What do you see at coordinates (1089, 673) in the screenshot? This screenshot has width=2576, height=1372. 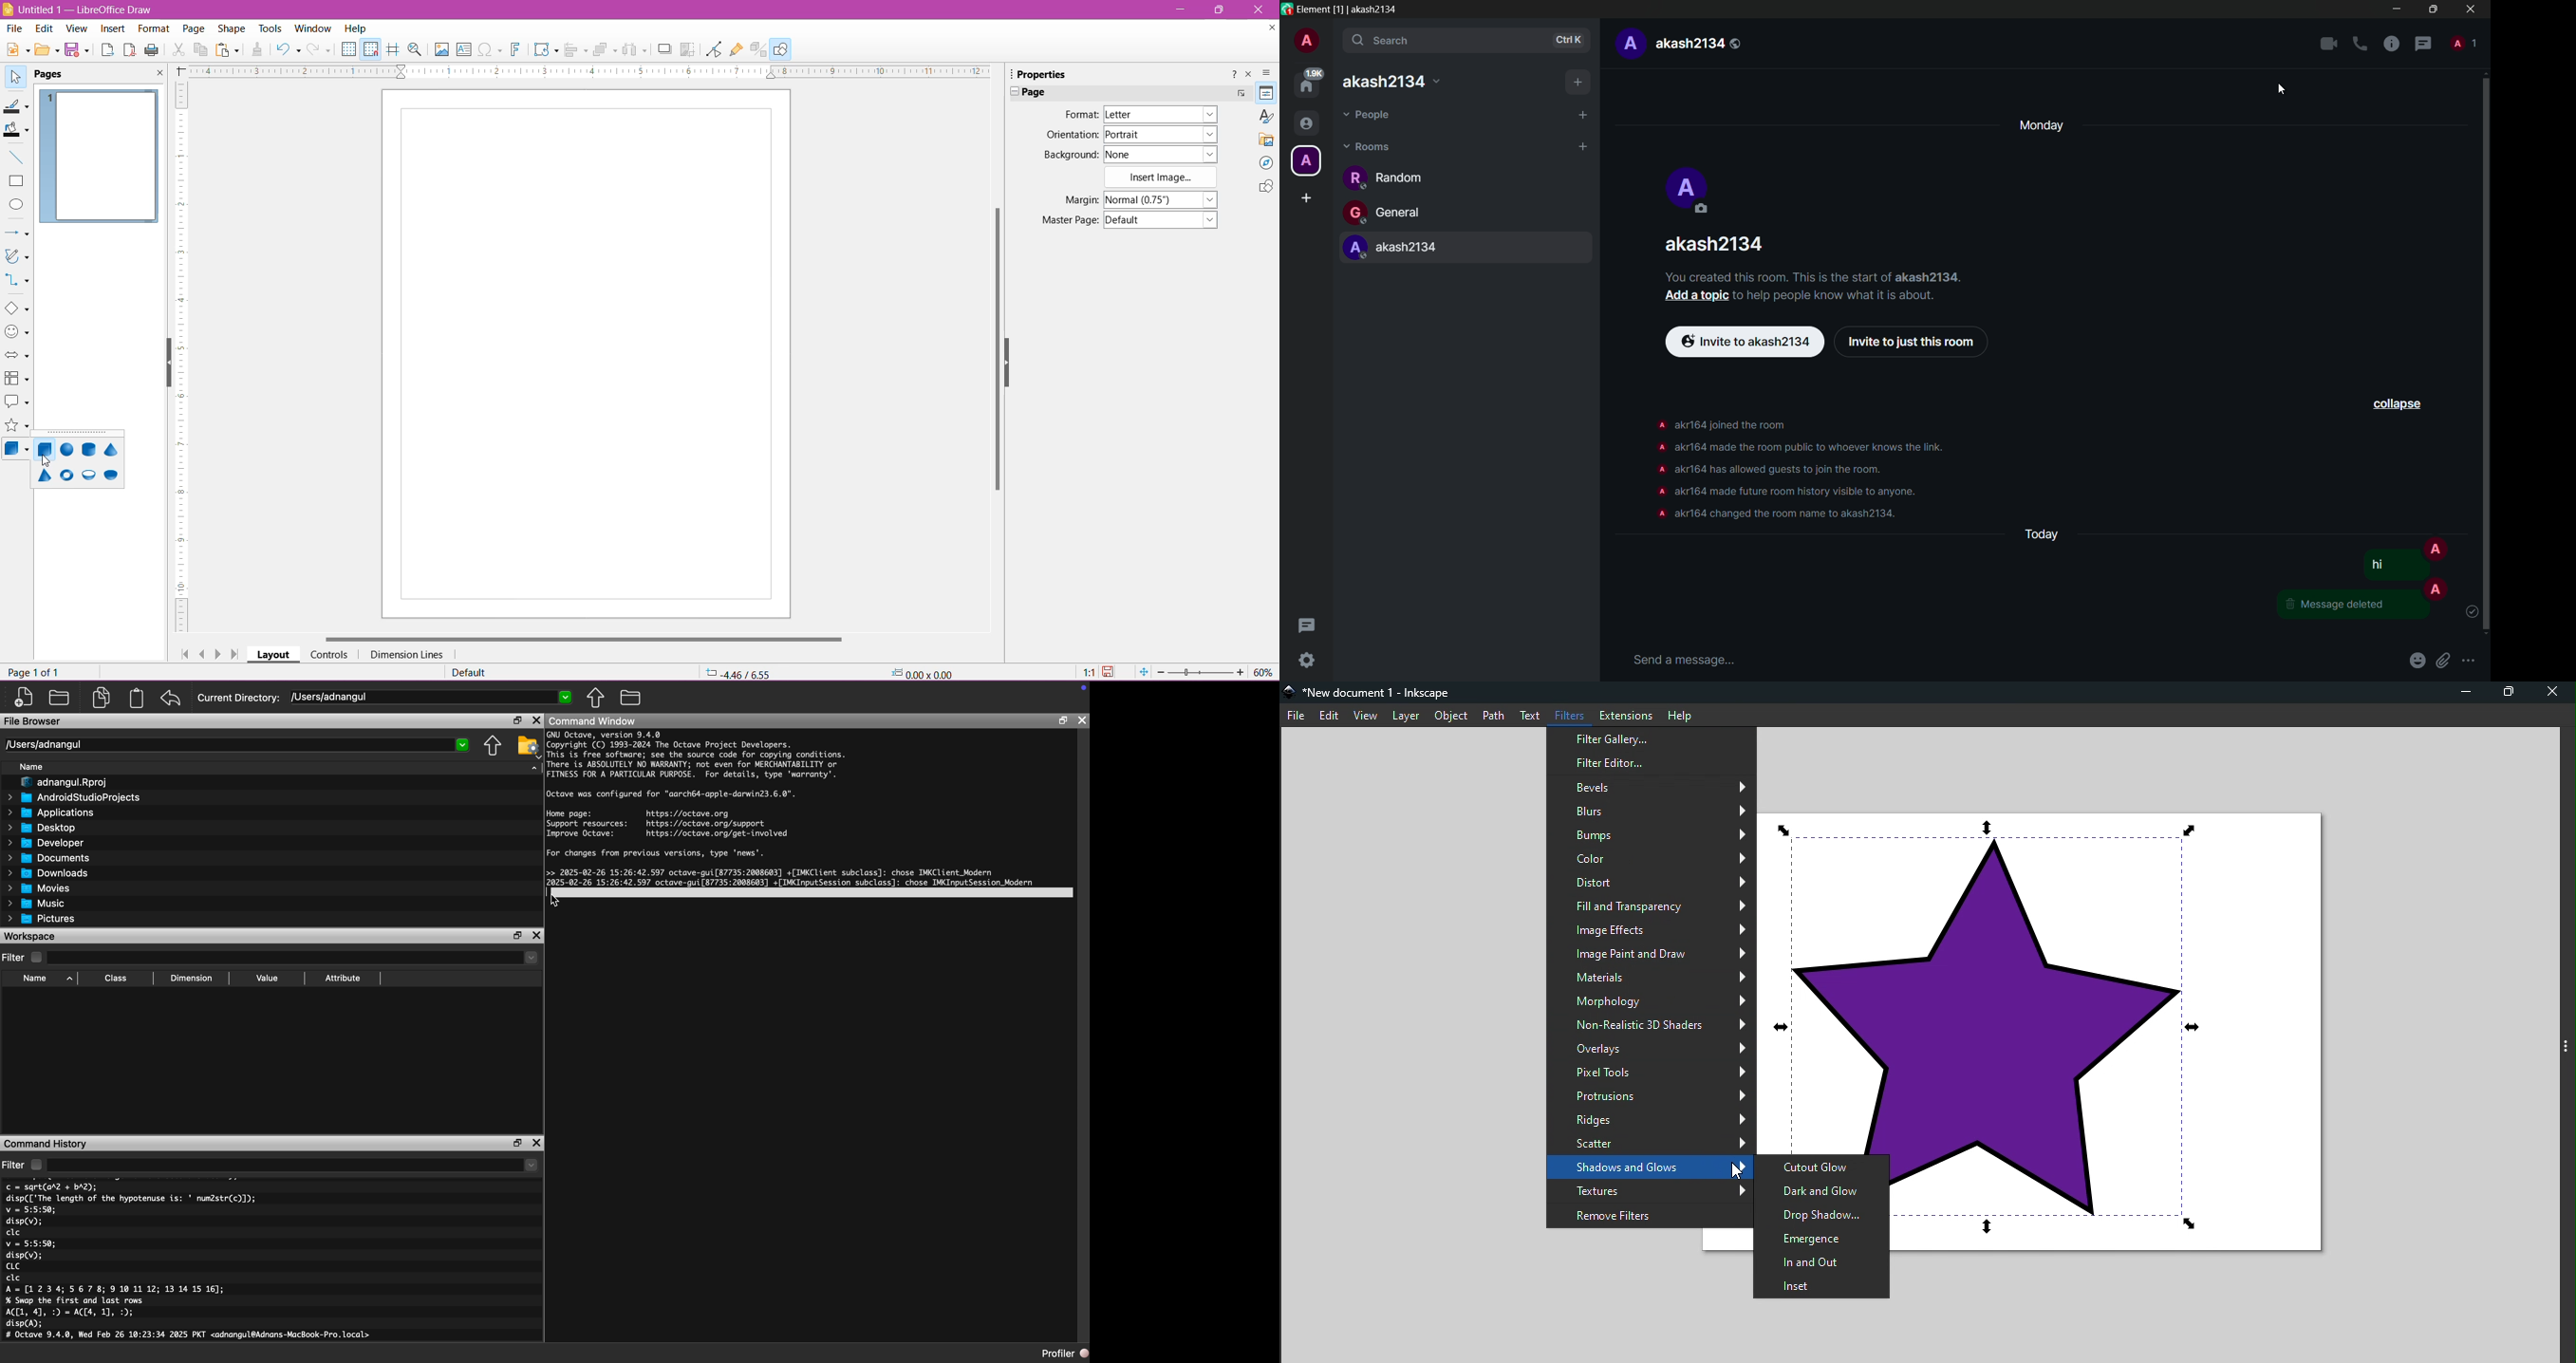 I see `Scaling factor of Document` at bounding box center [1089, 673].